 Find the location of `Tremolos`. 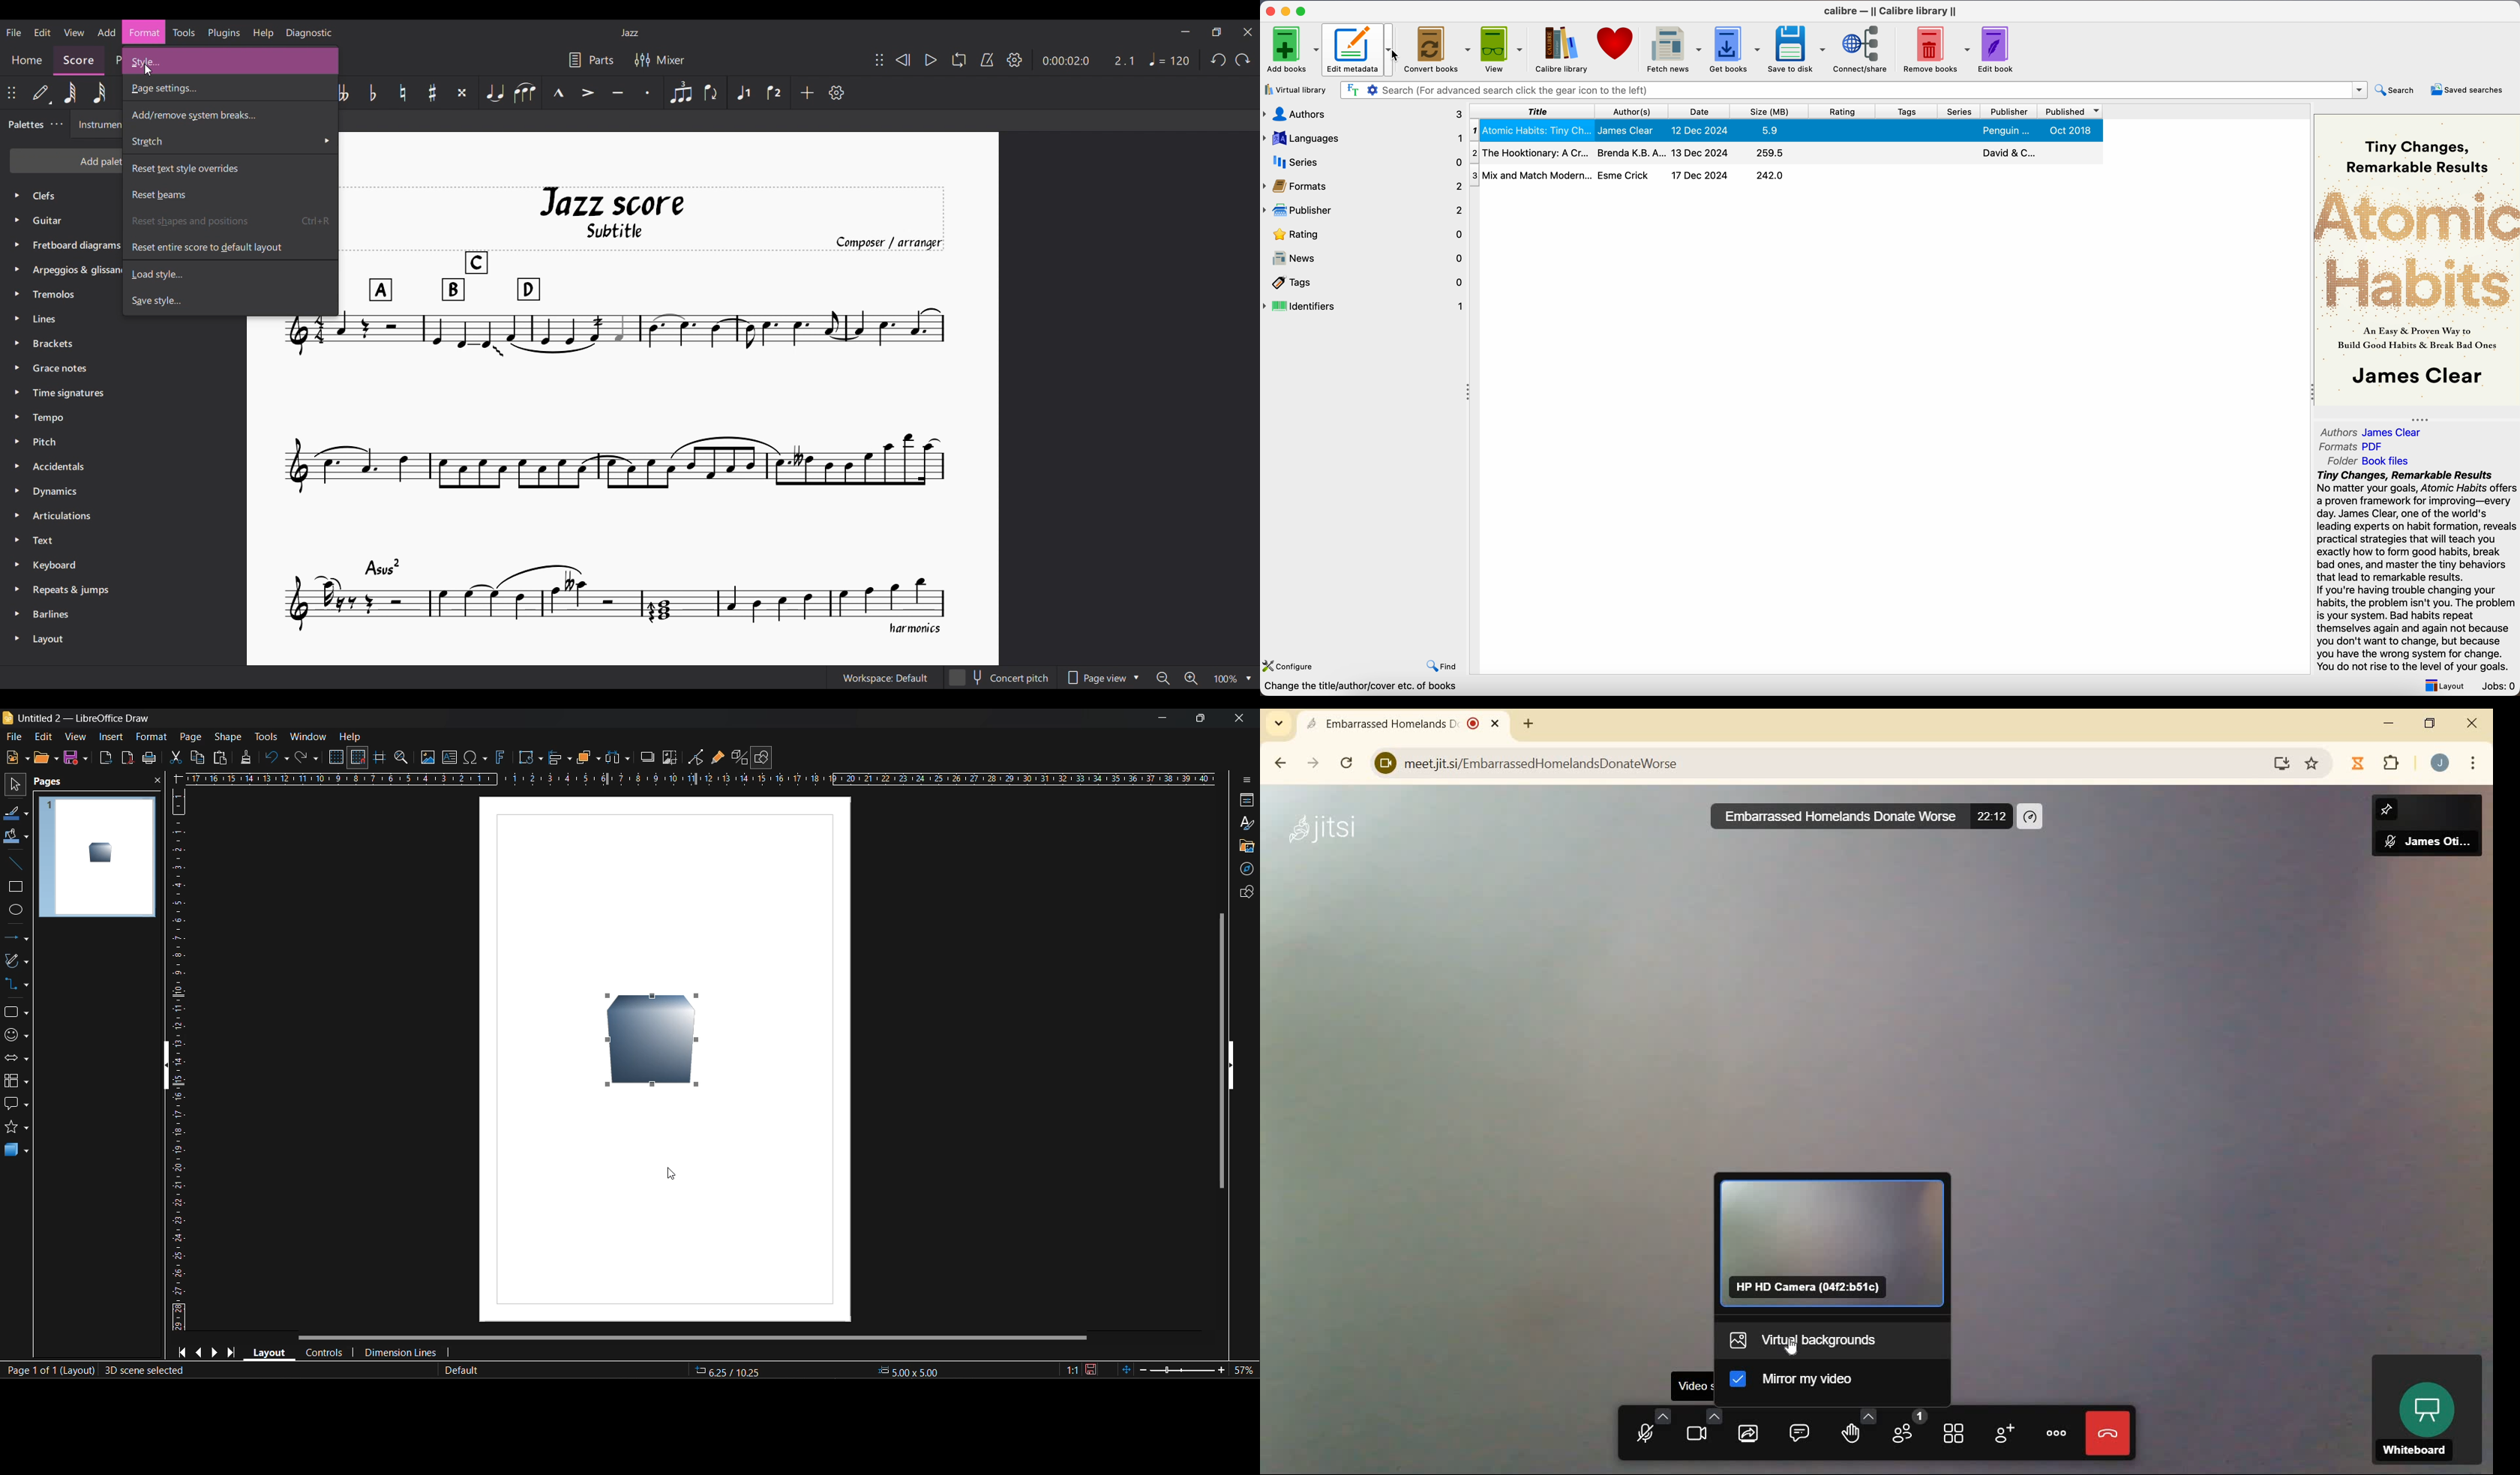

Tremolos is located at coordinates (52, 297).